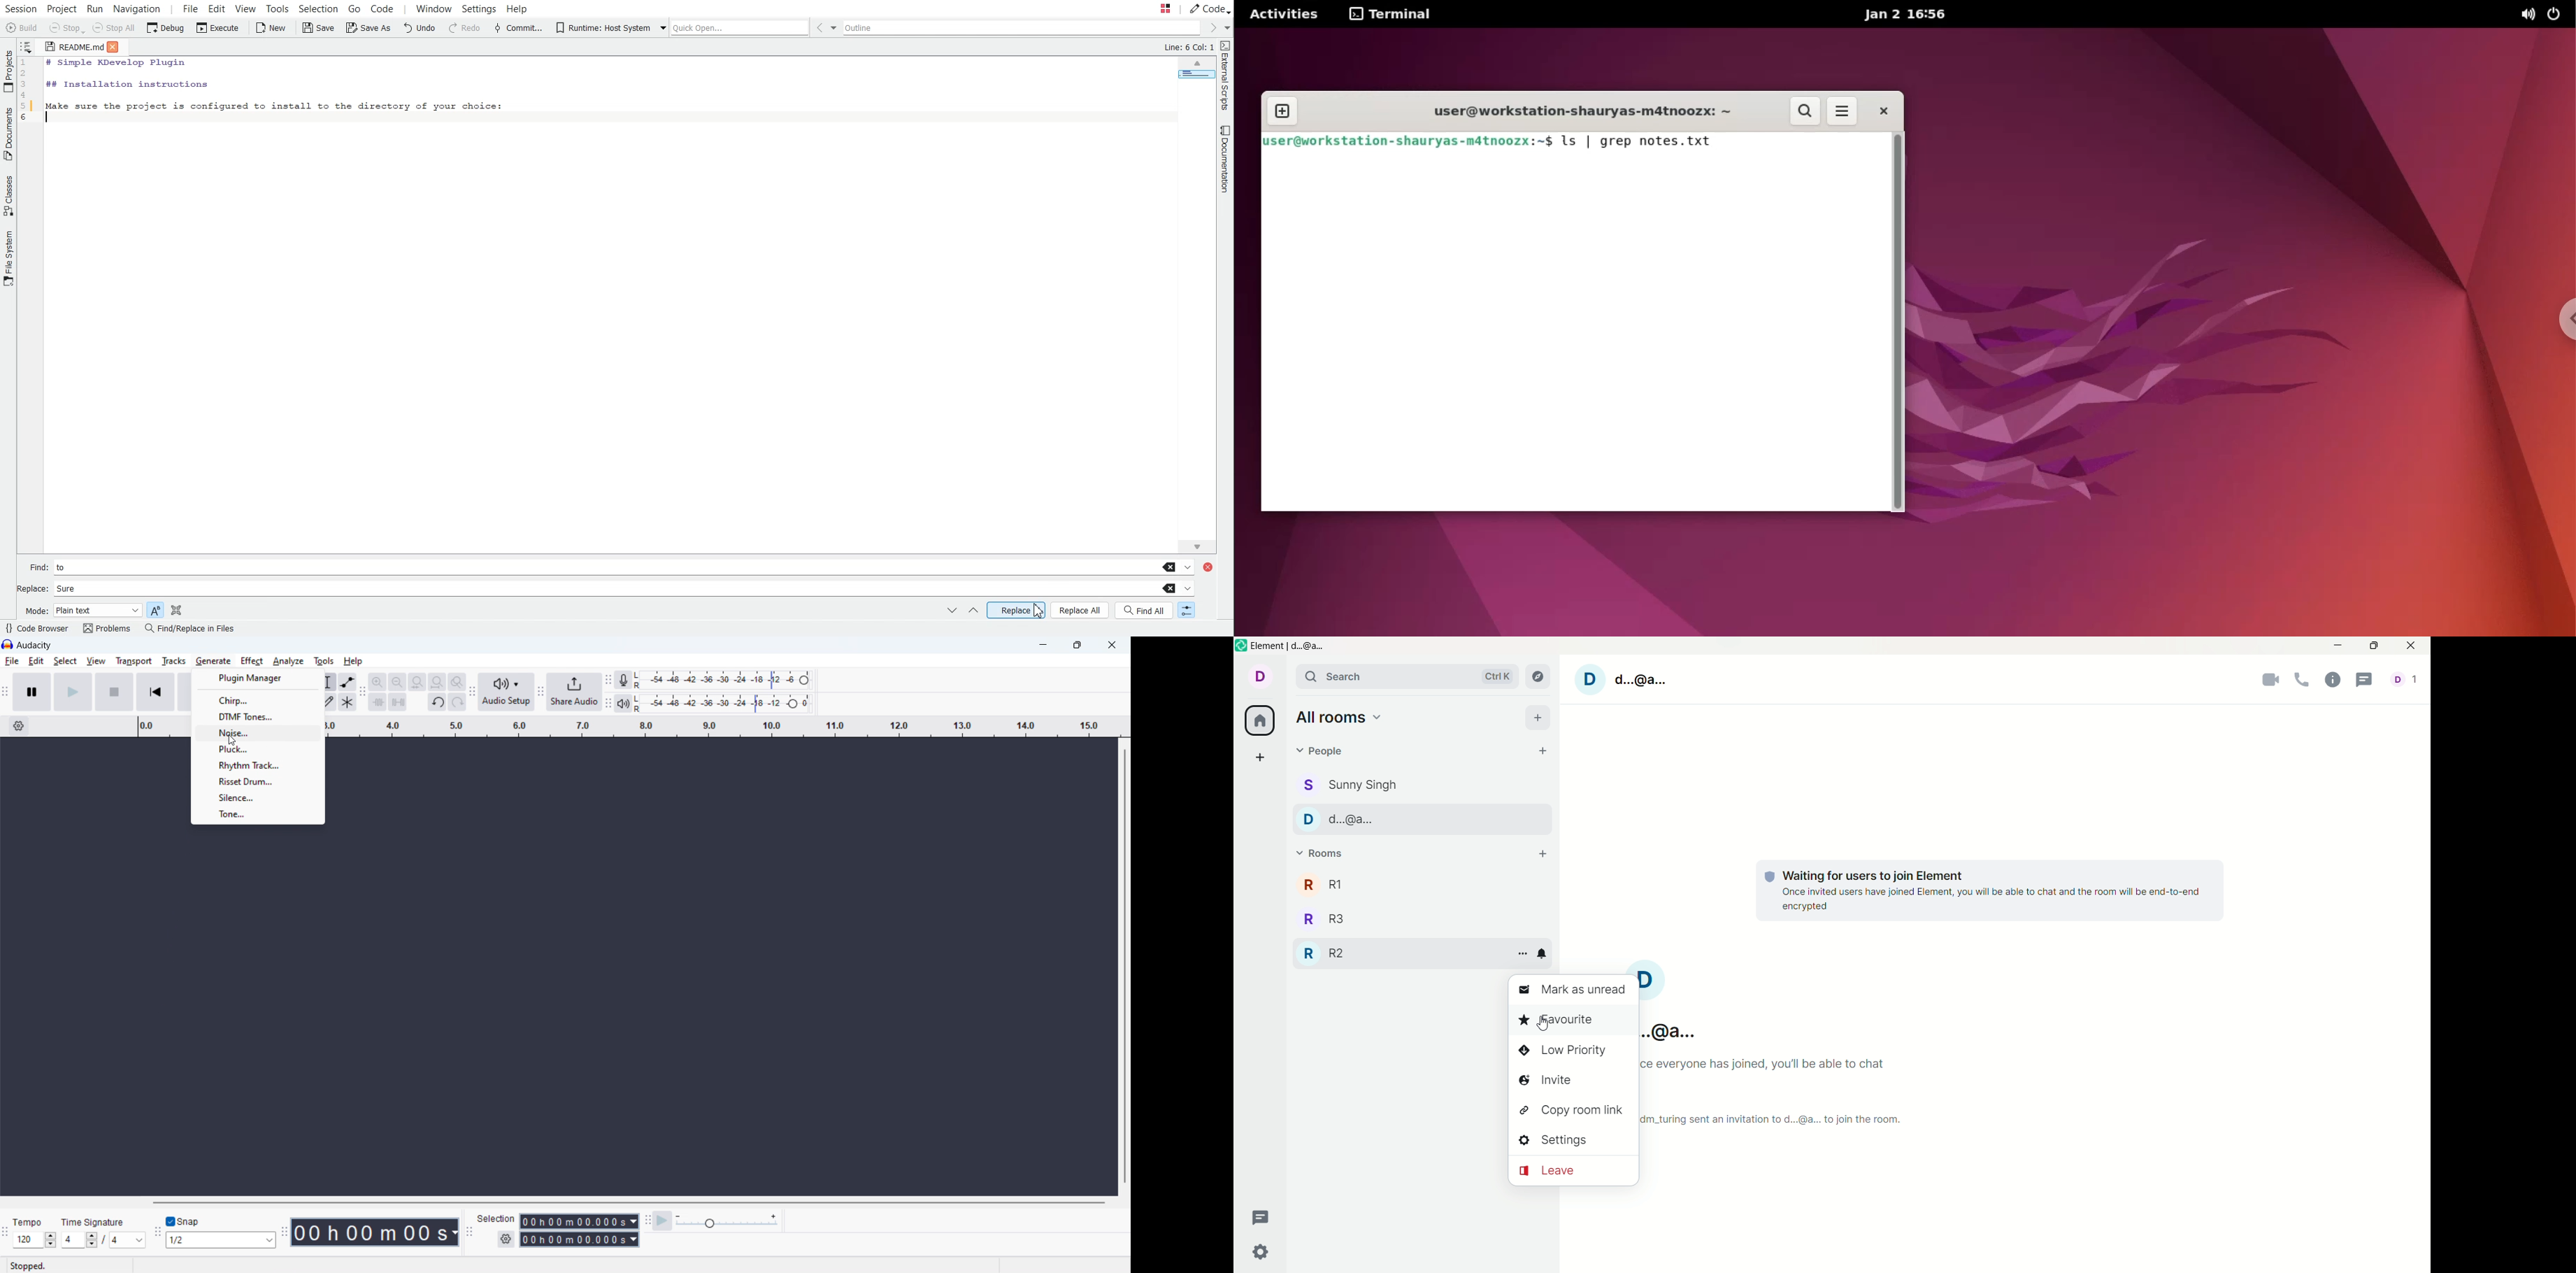  I want to click on Stopped, so click(28, 1265).